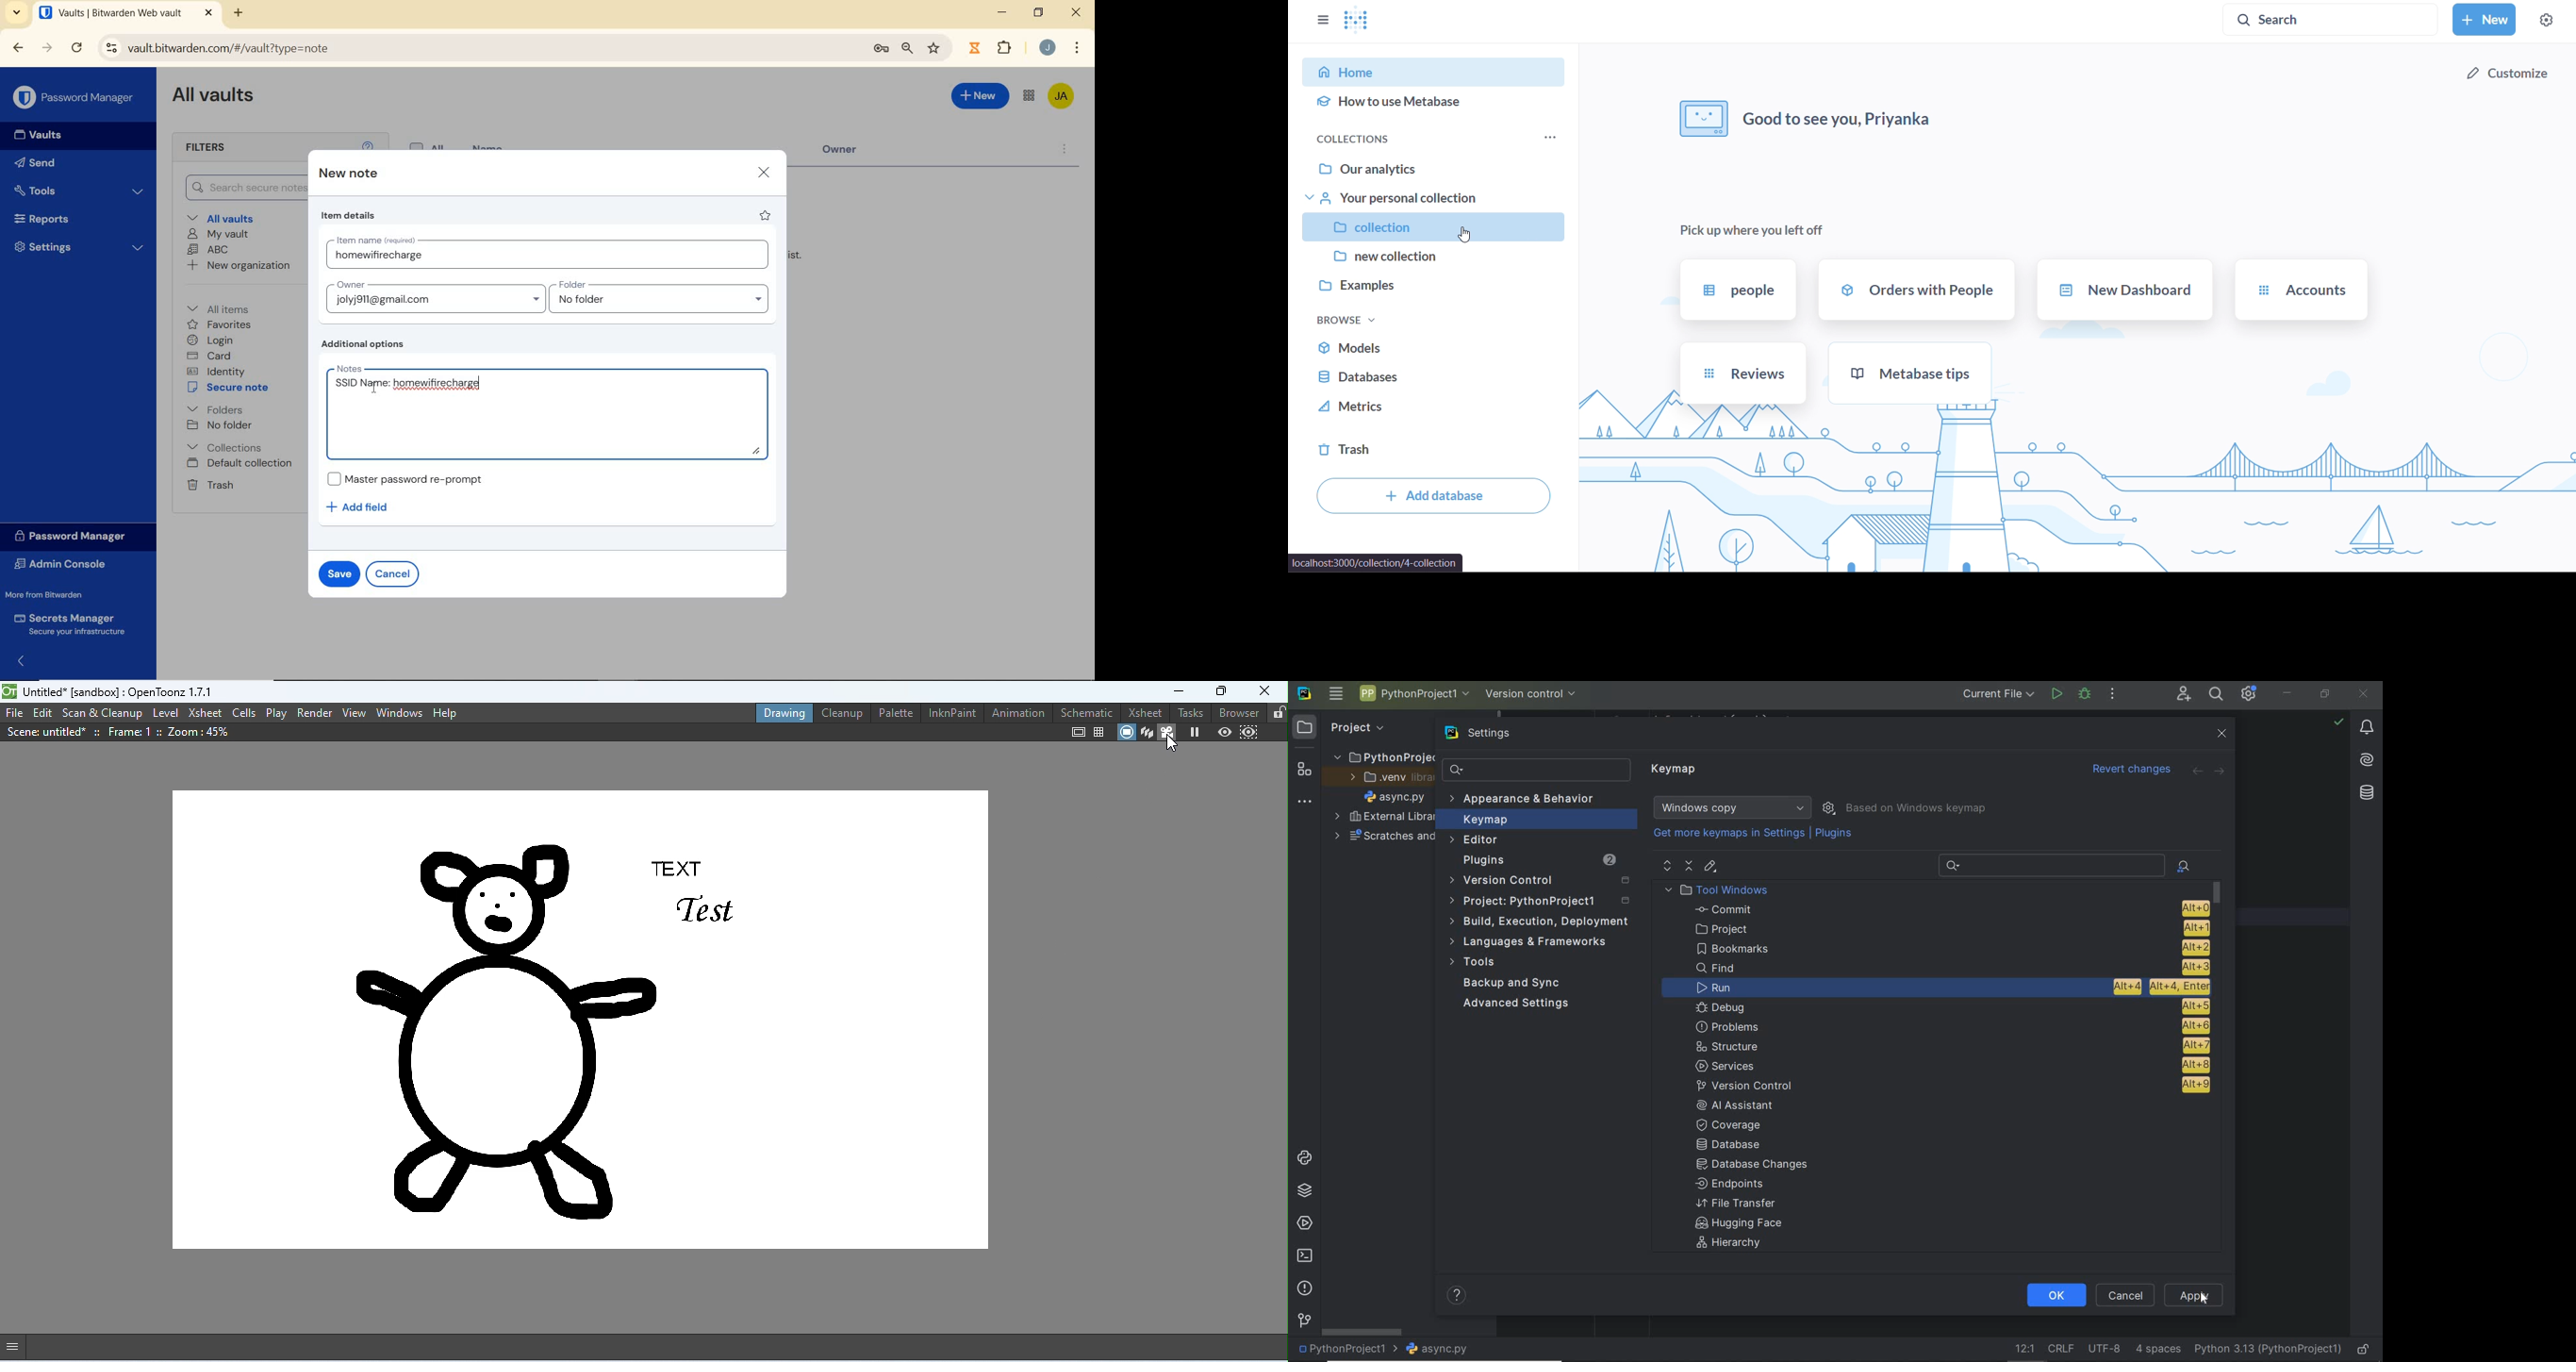  Describe the element at coordinates (240, 189) in the screenshot. I see `Search Vault` at that location.